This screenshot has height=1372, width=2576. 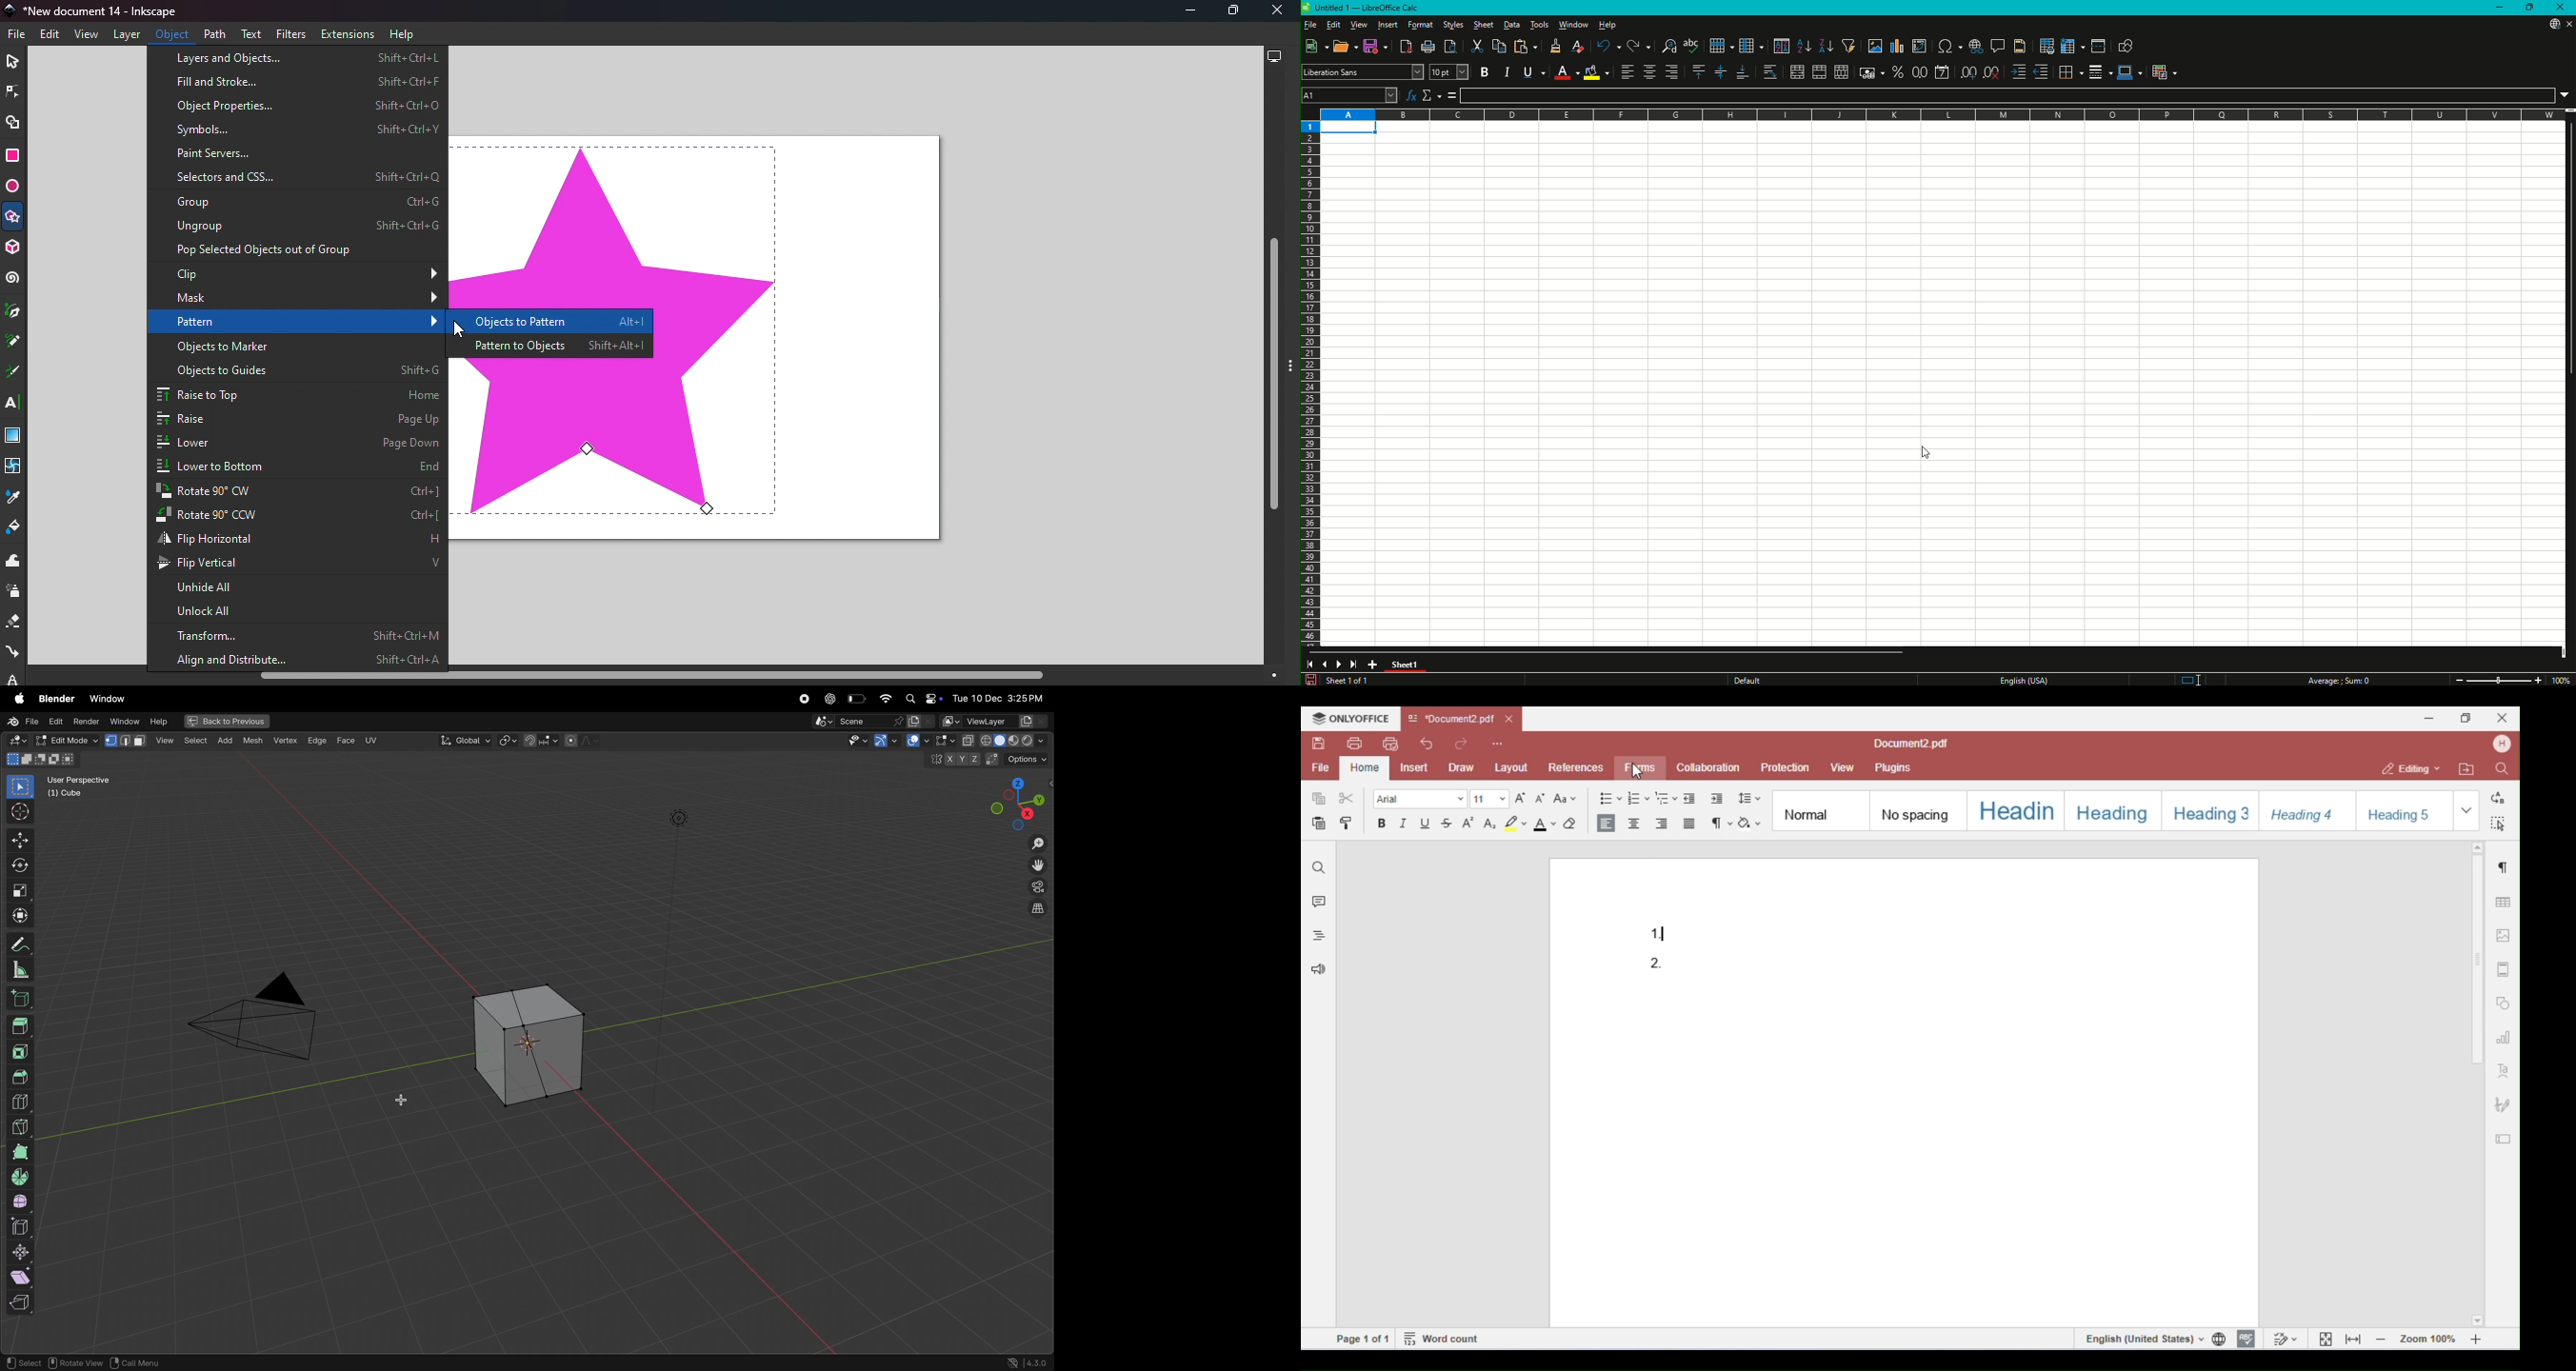 What do you see at coordinates (1359, 24) in the screenshot?
I see `View` at bounding box center [1359, 24].